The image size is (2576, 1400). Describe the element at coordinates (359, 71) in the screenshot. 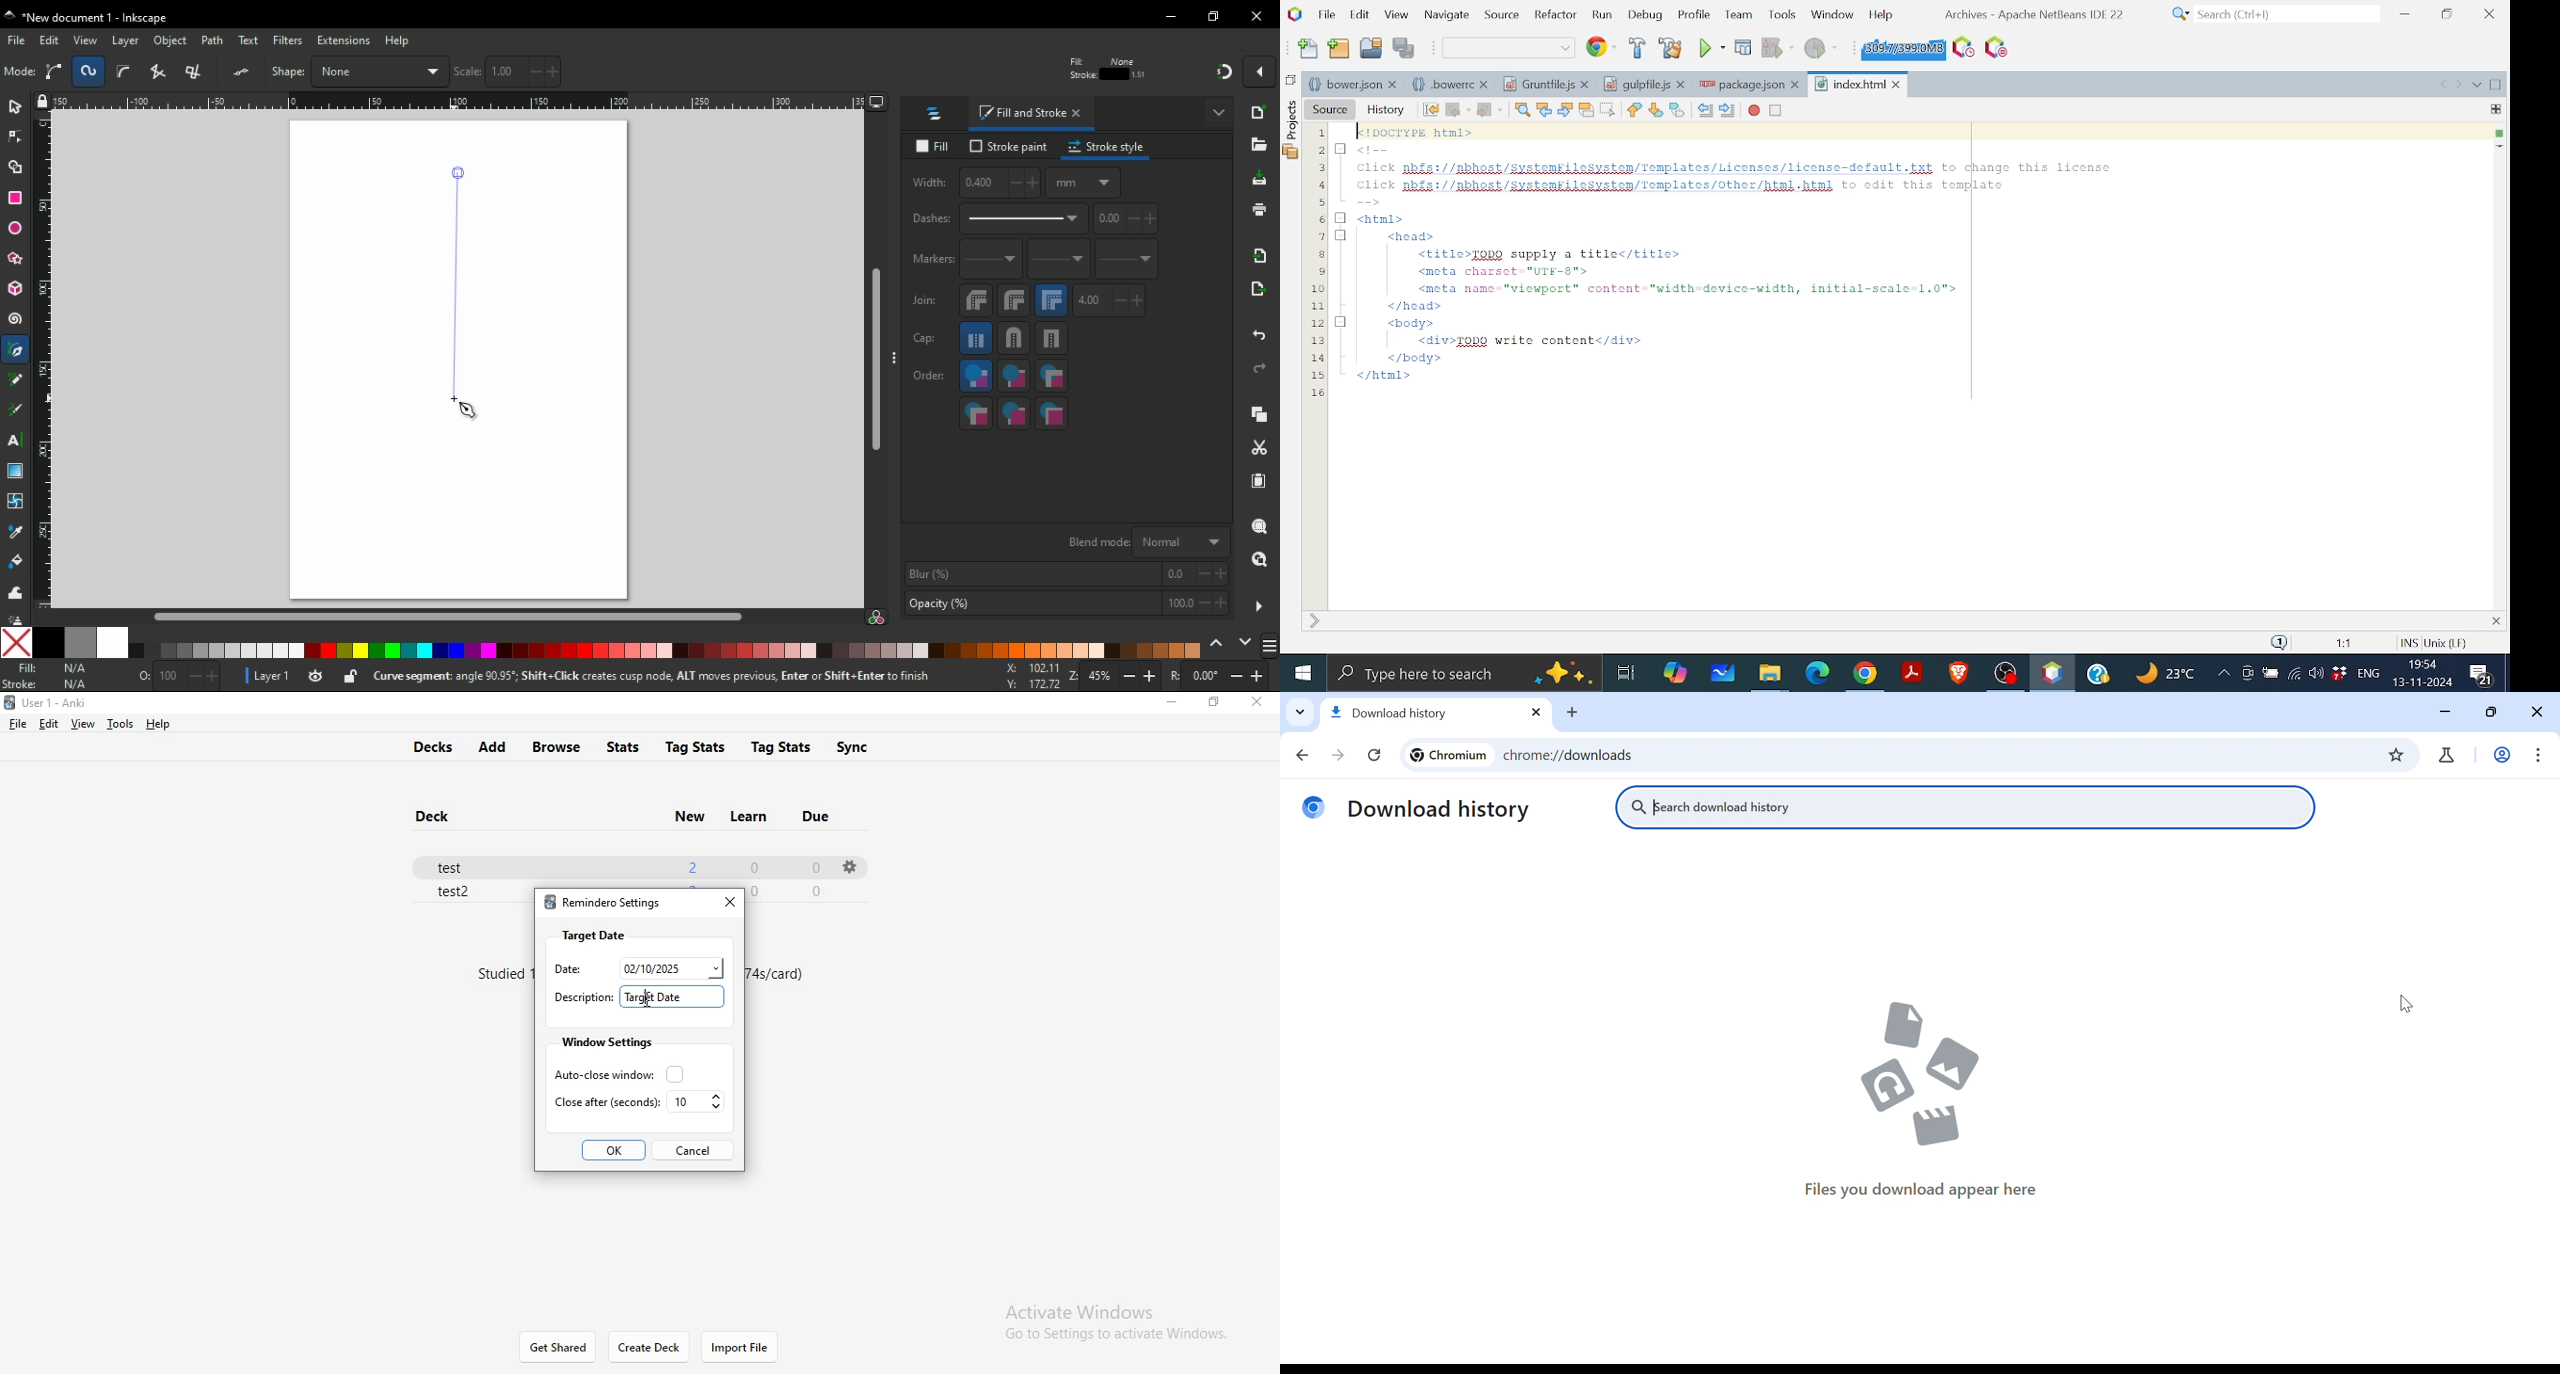

I see `raise` at that location.